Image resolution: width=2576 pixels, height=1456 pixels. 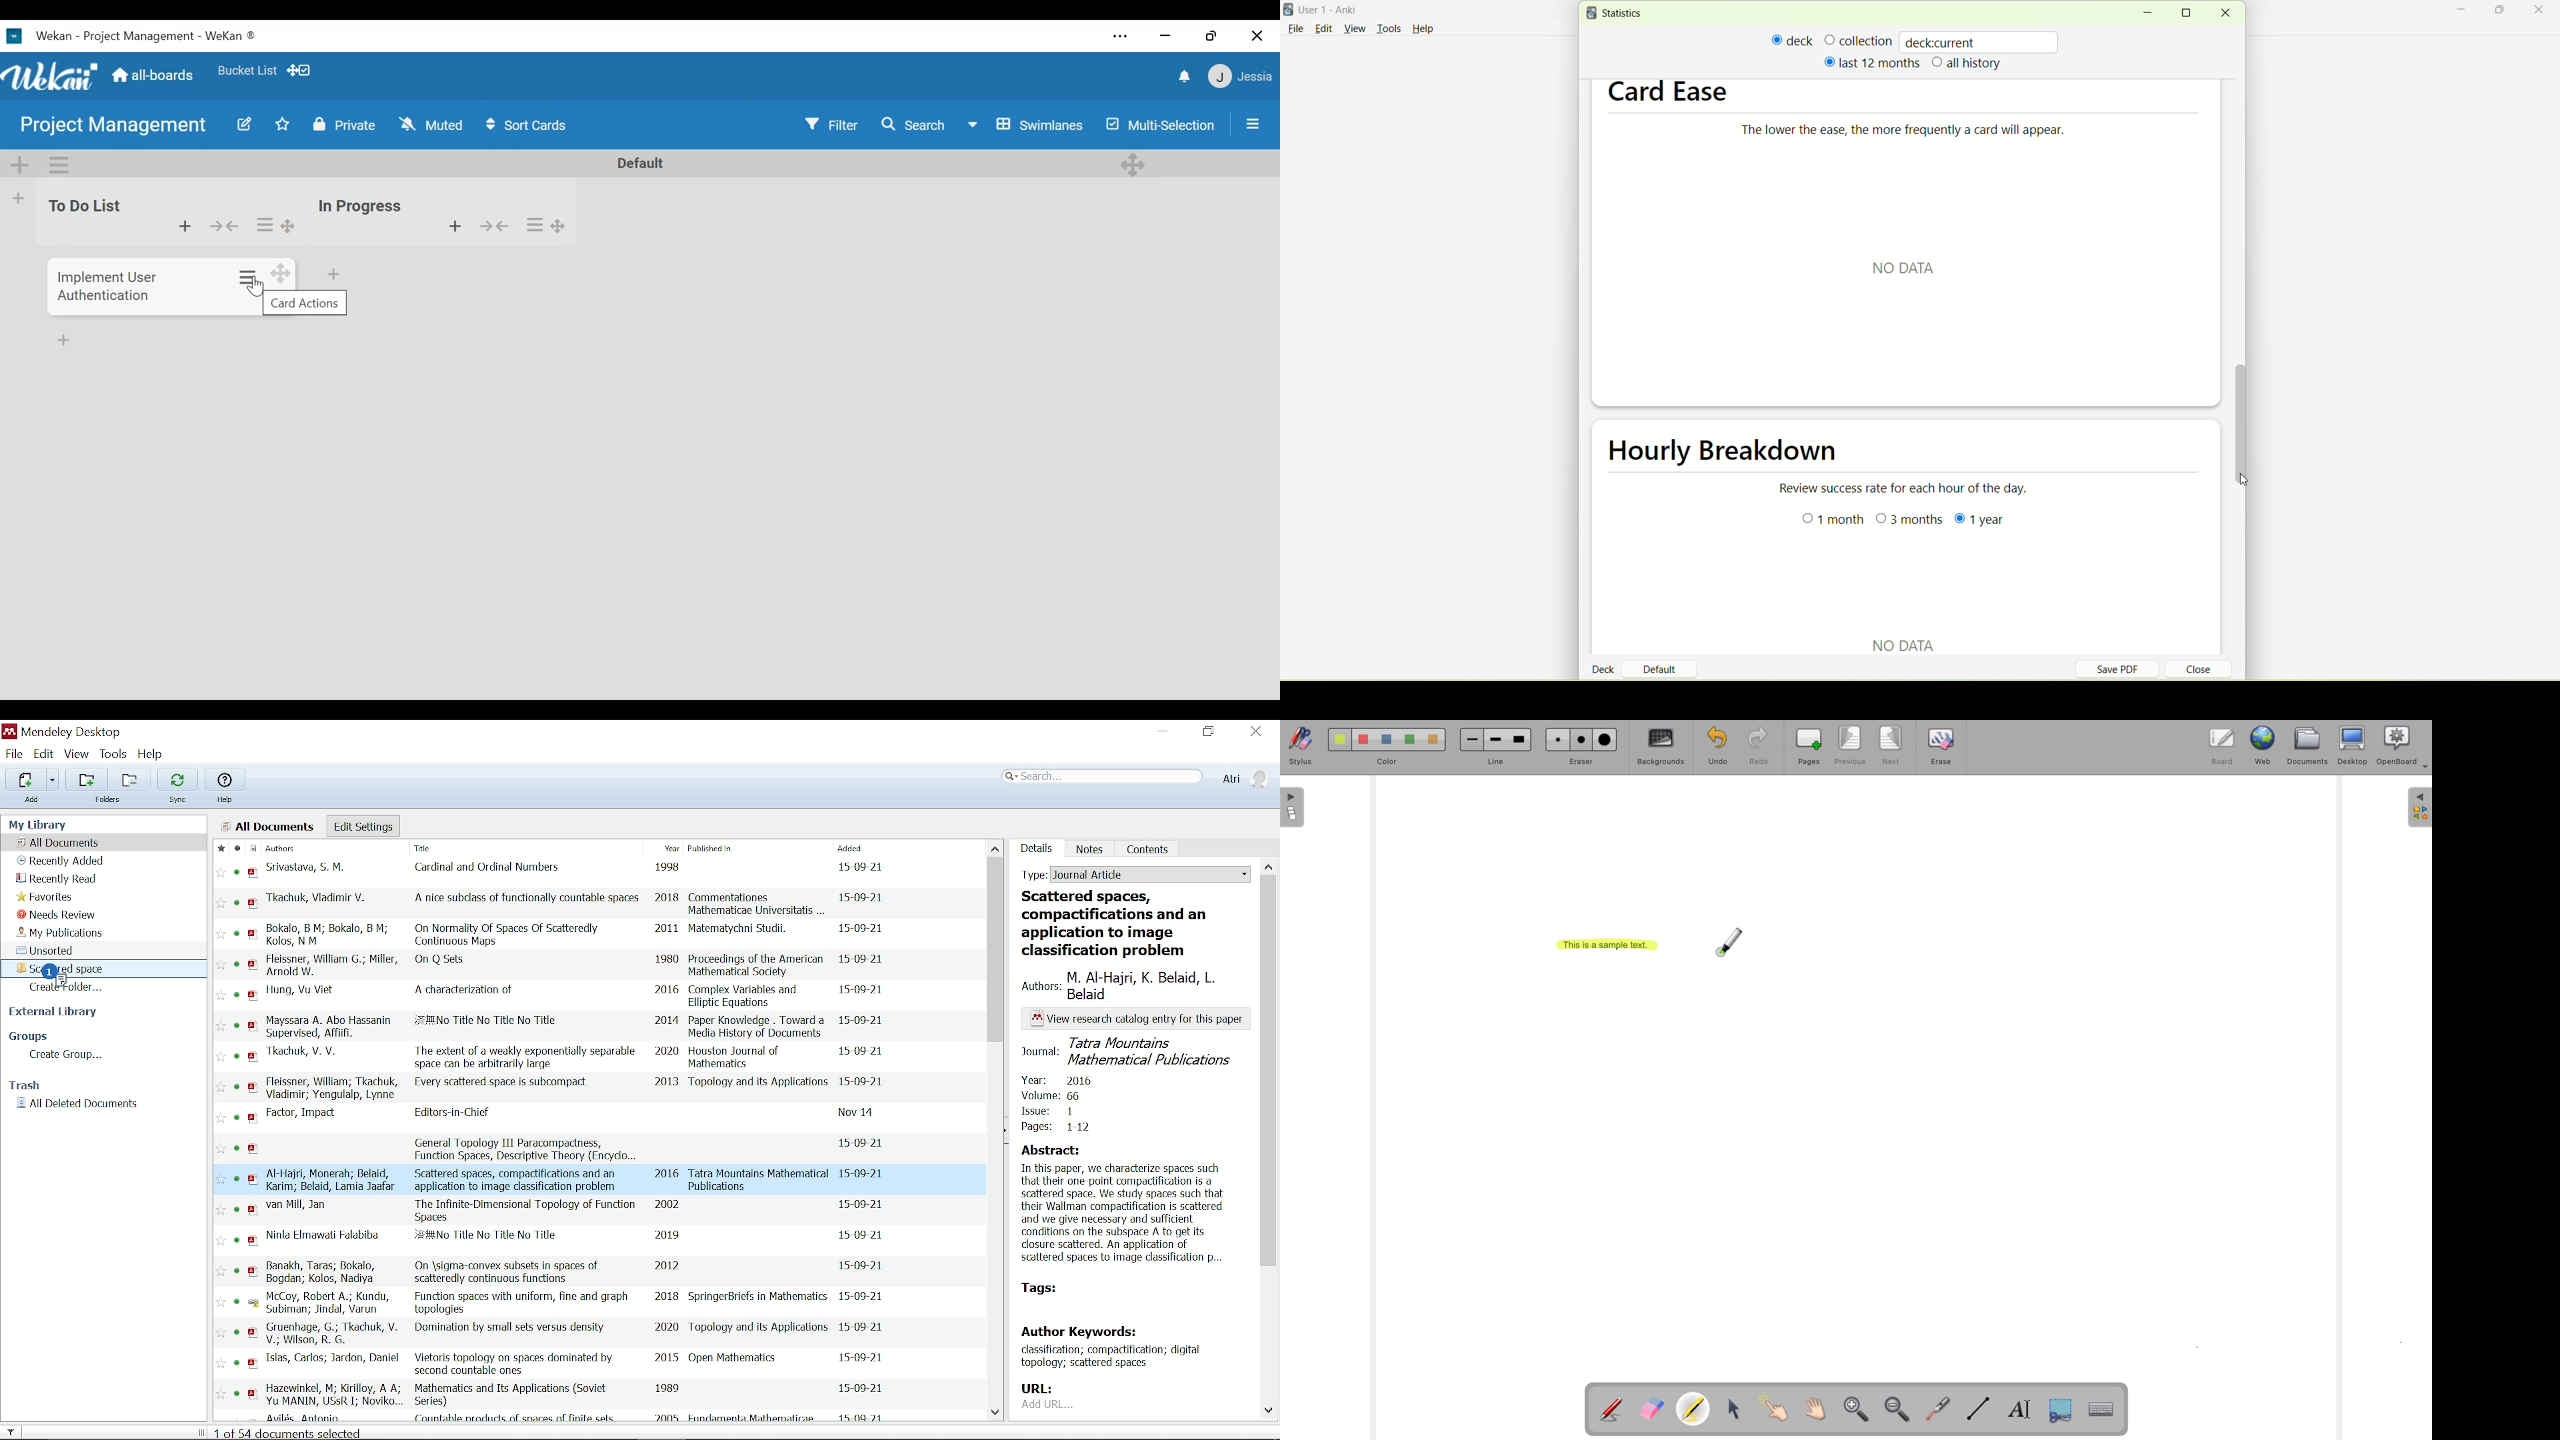 What do you see at coordinates (2191, 13) in the screenshot?
I see `maximize` at bounding box center [2191, 13].